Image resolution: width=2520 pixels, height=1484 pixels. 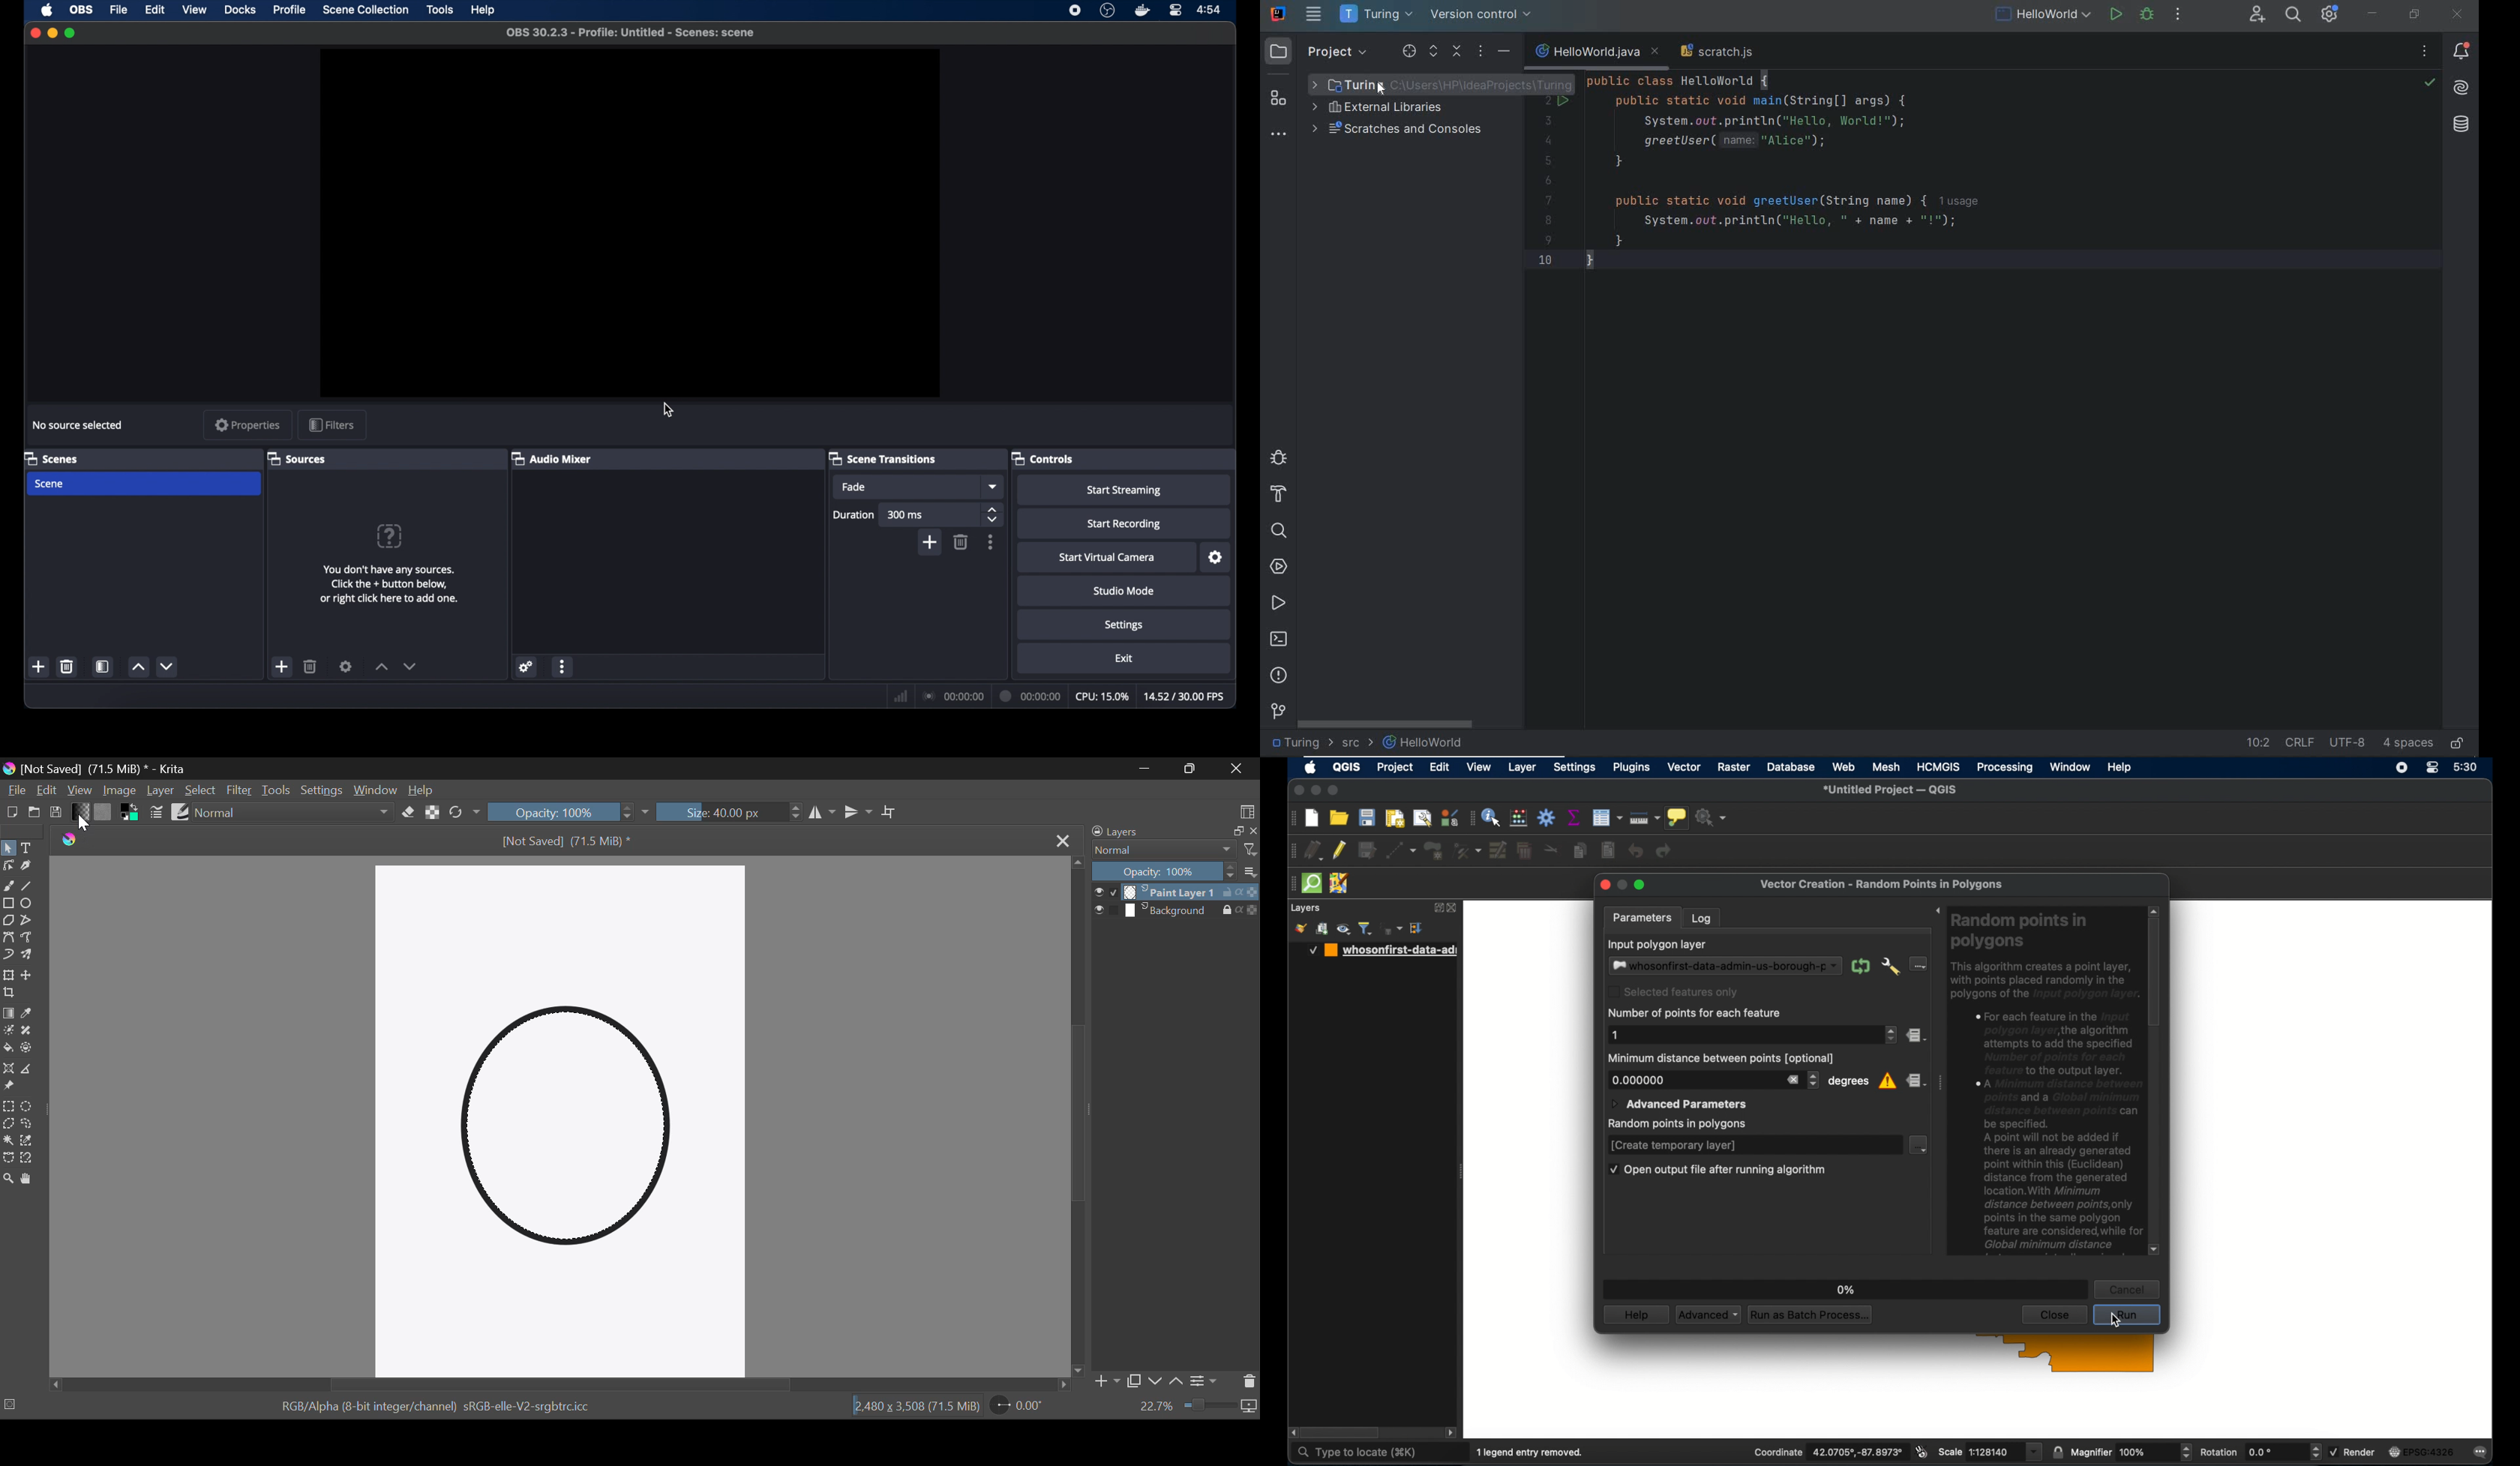 I want to click on Opacity, so click(x=562, y=812).